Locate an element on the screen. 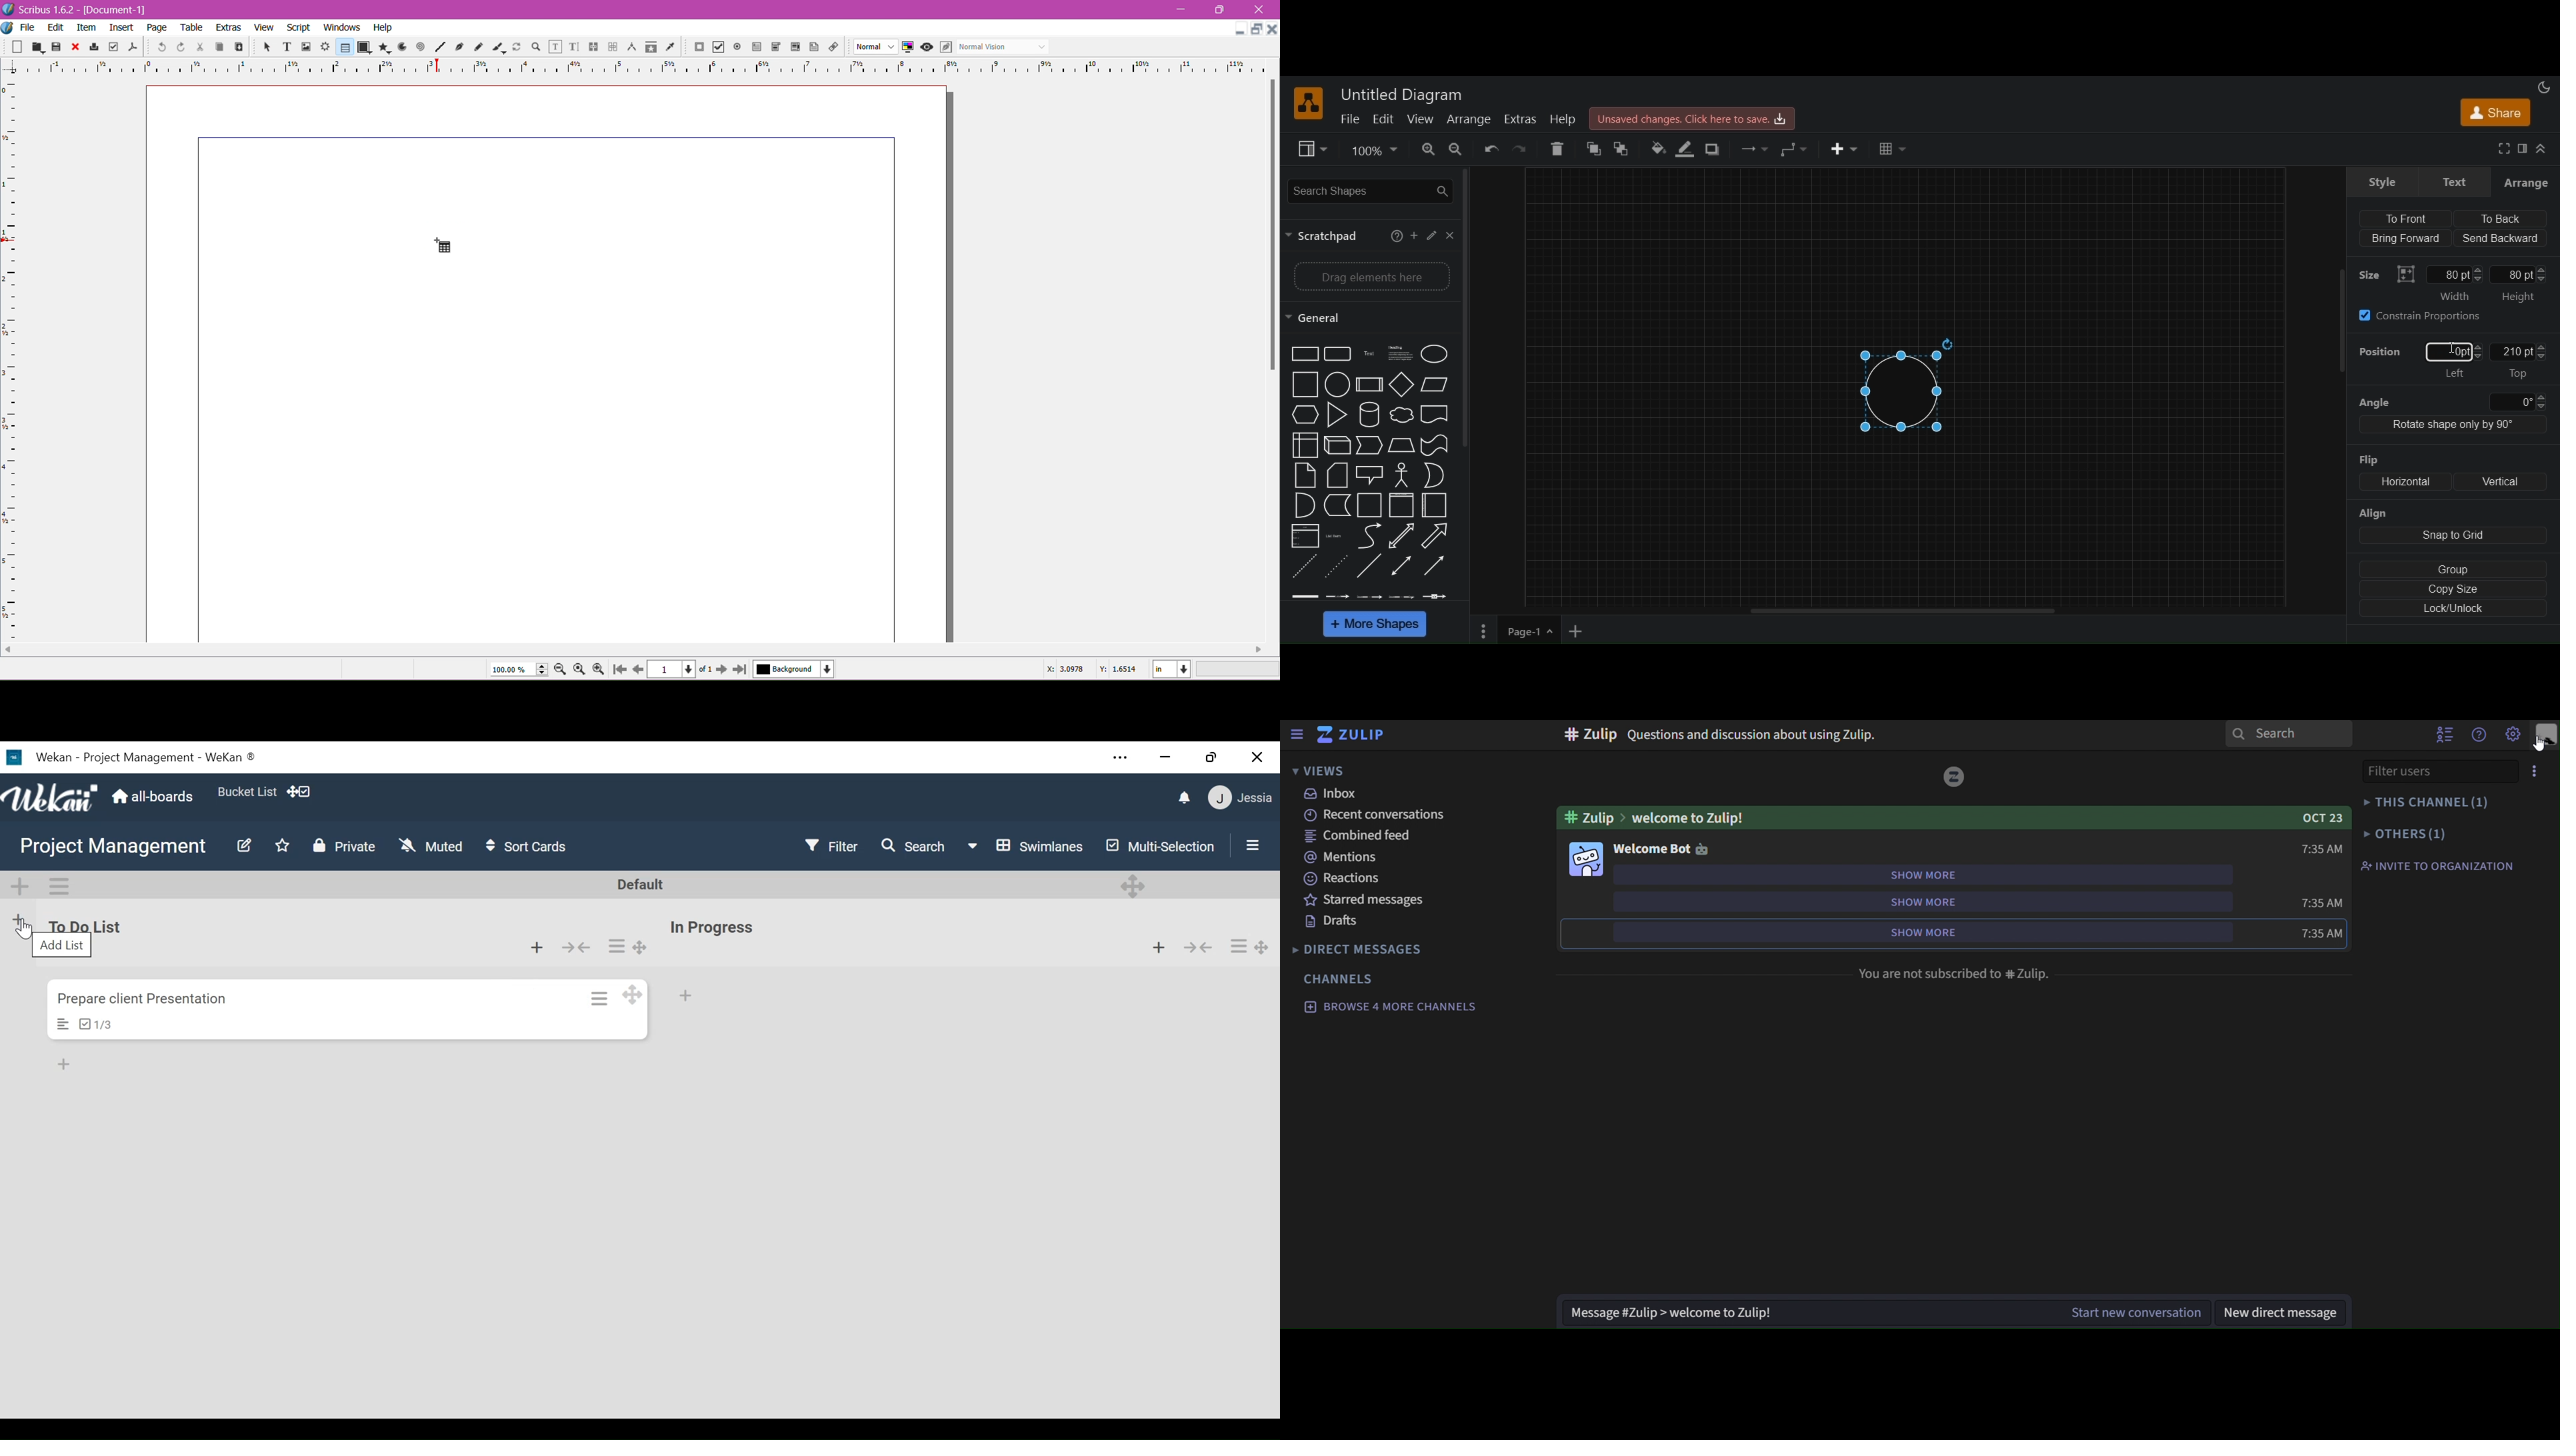  send backward is located at coordinates (2501, 238).